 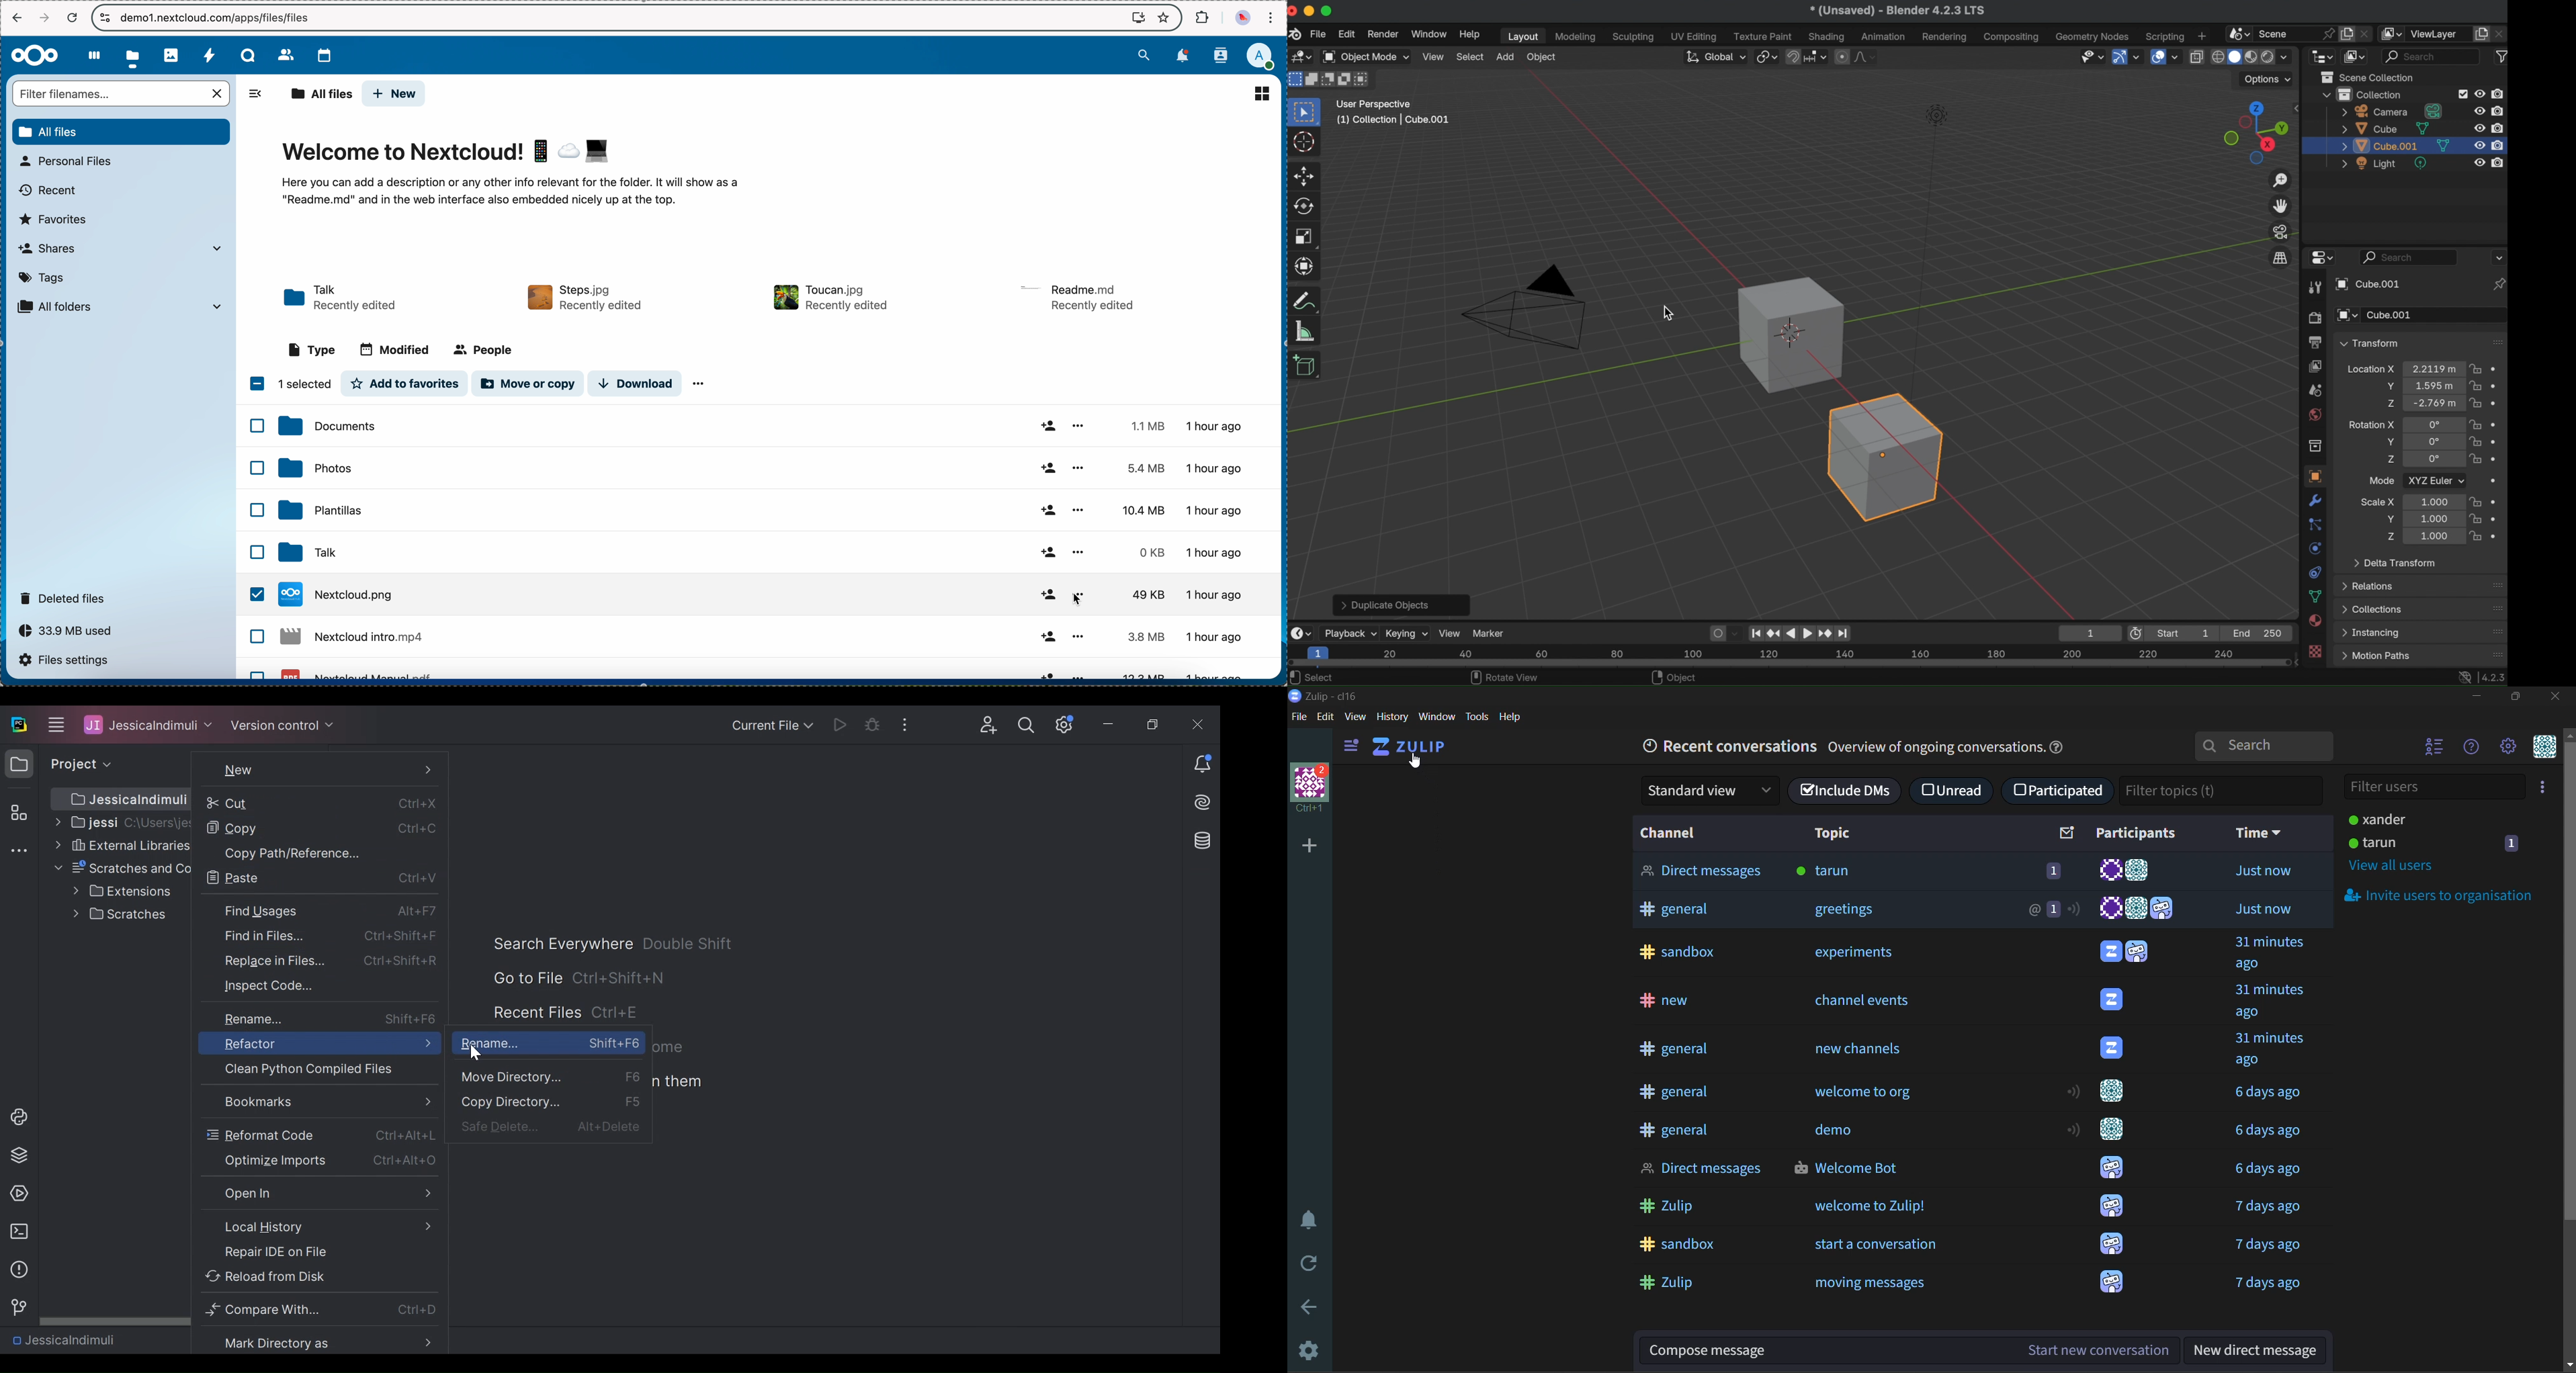 What do you see at coordinates (2557, 696) in the screenshot?
I see `close` at bounding box center [2557, 696].